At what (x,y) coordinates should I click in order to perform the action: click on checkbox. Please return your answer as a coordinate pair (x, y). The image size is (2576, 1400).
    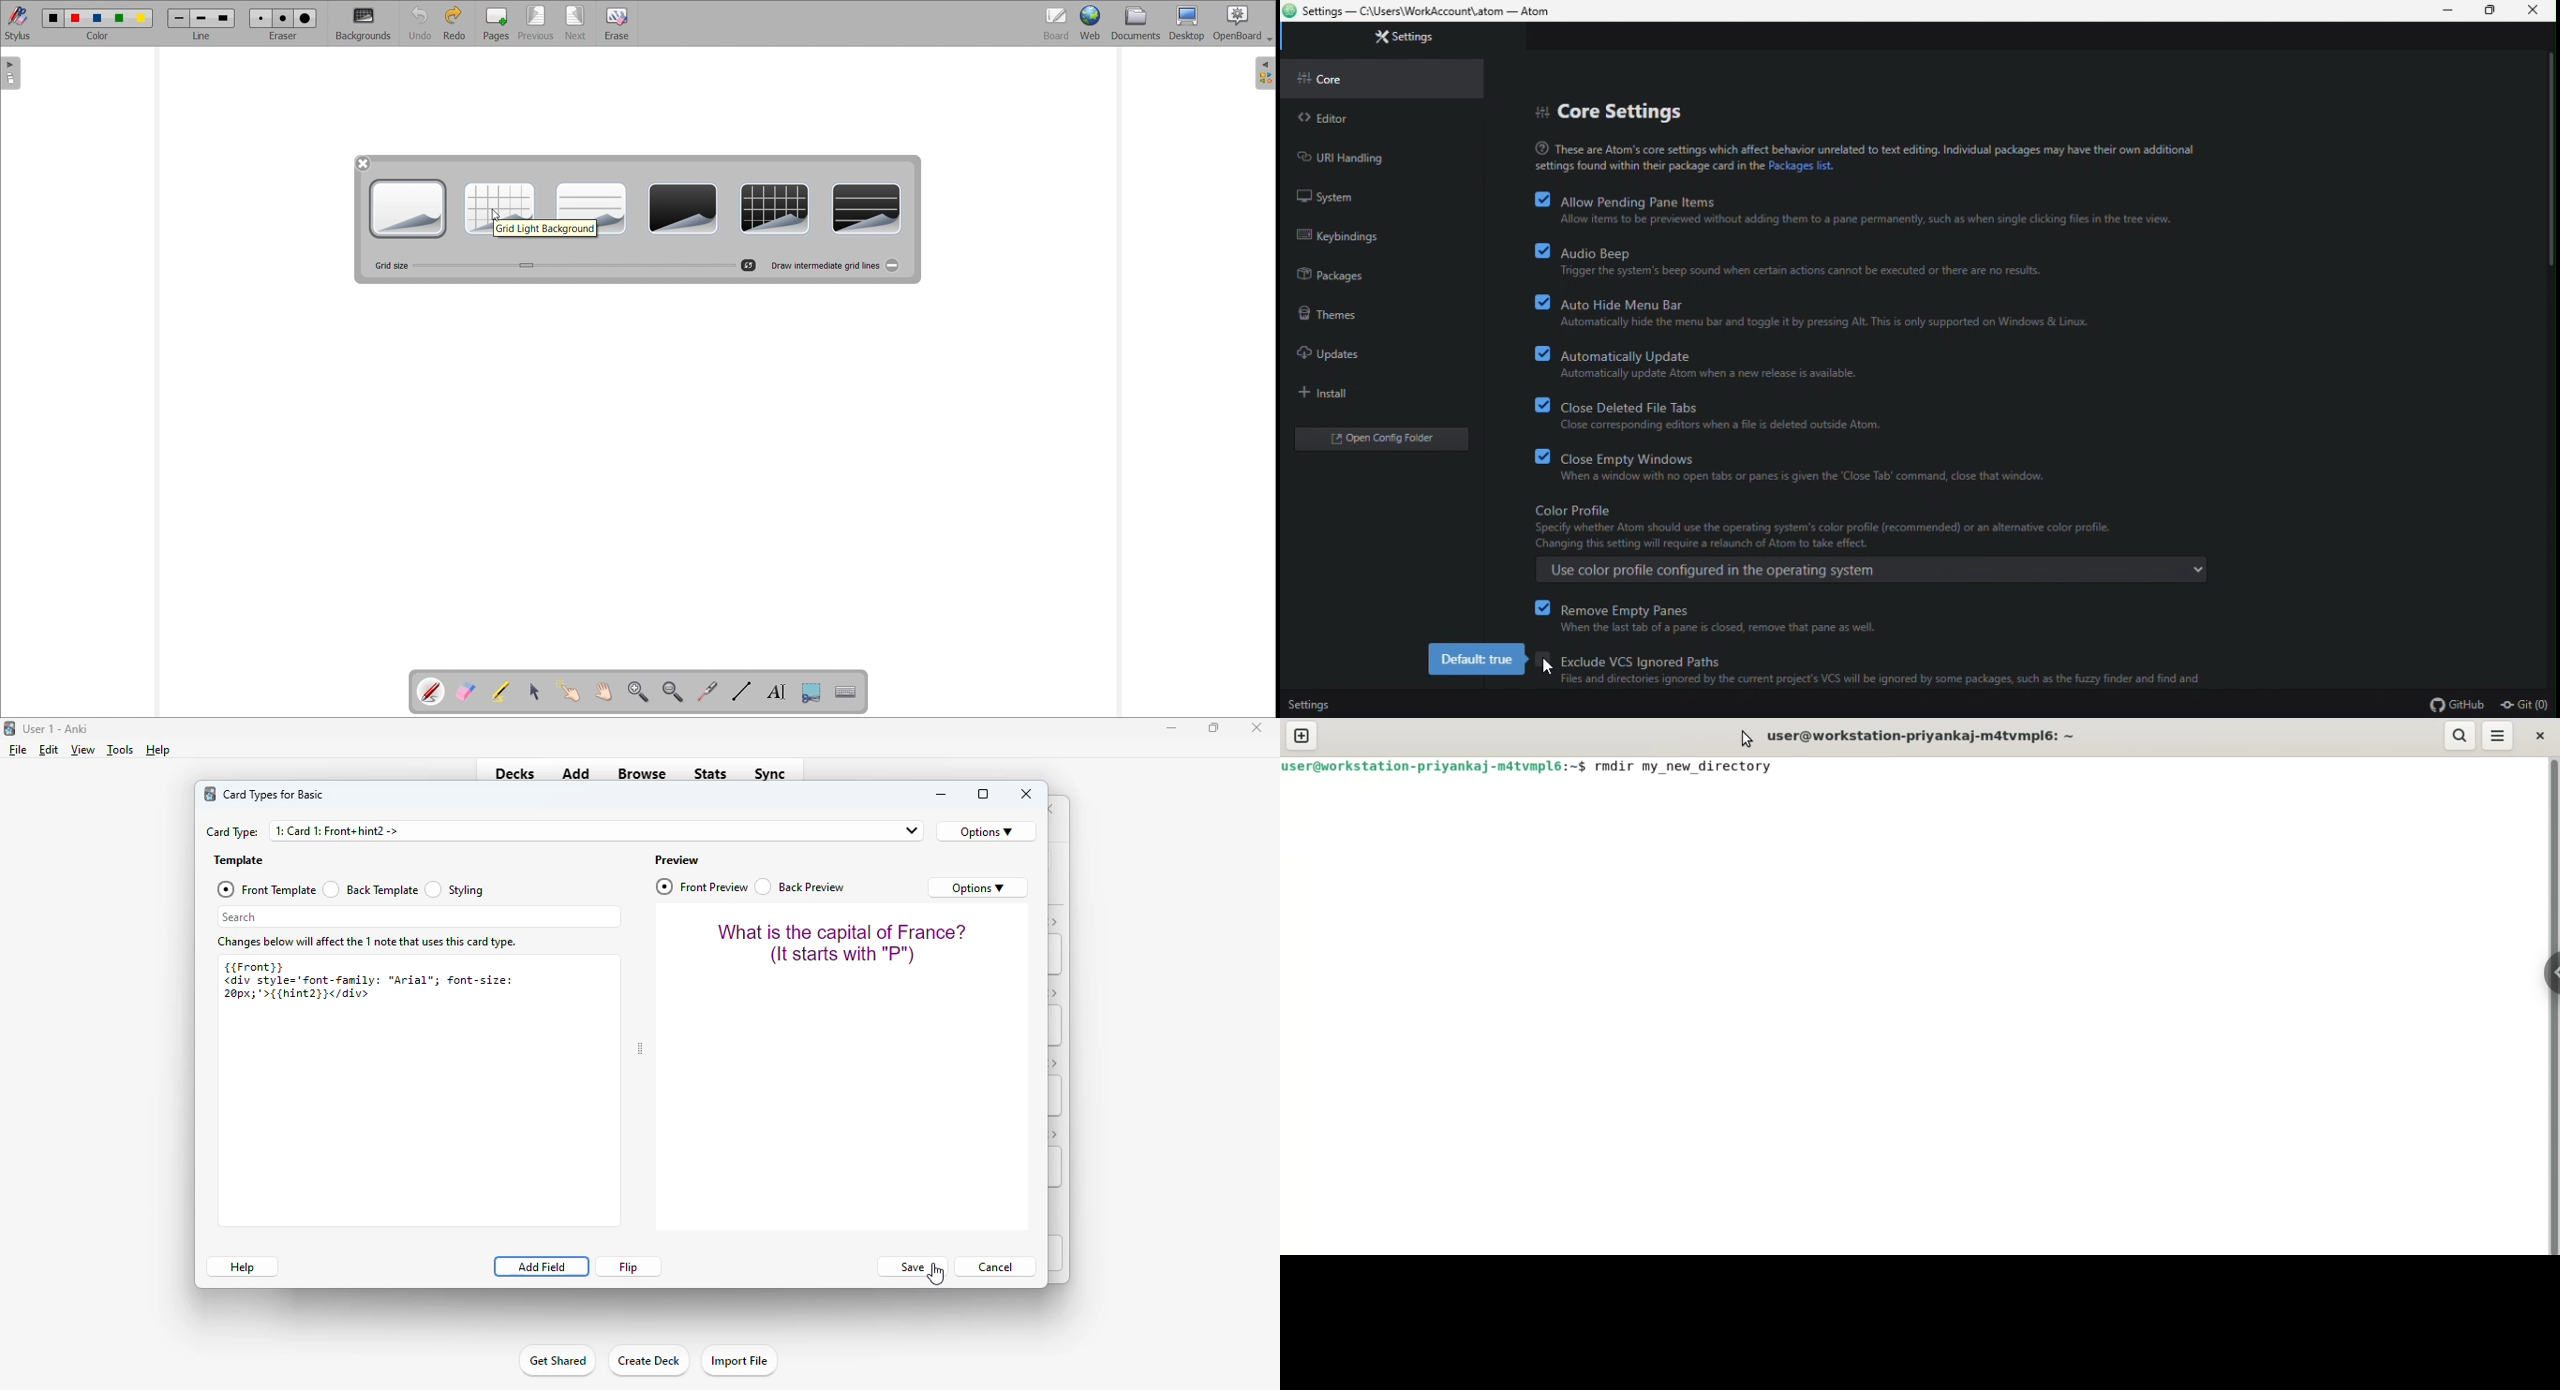
    Looking at the image, I should click on (1542, 200).